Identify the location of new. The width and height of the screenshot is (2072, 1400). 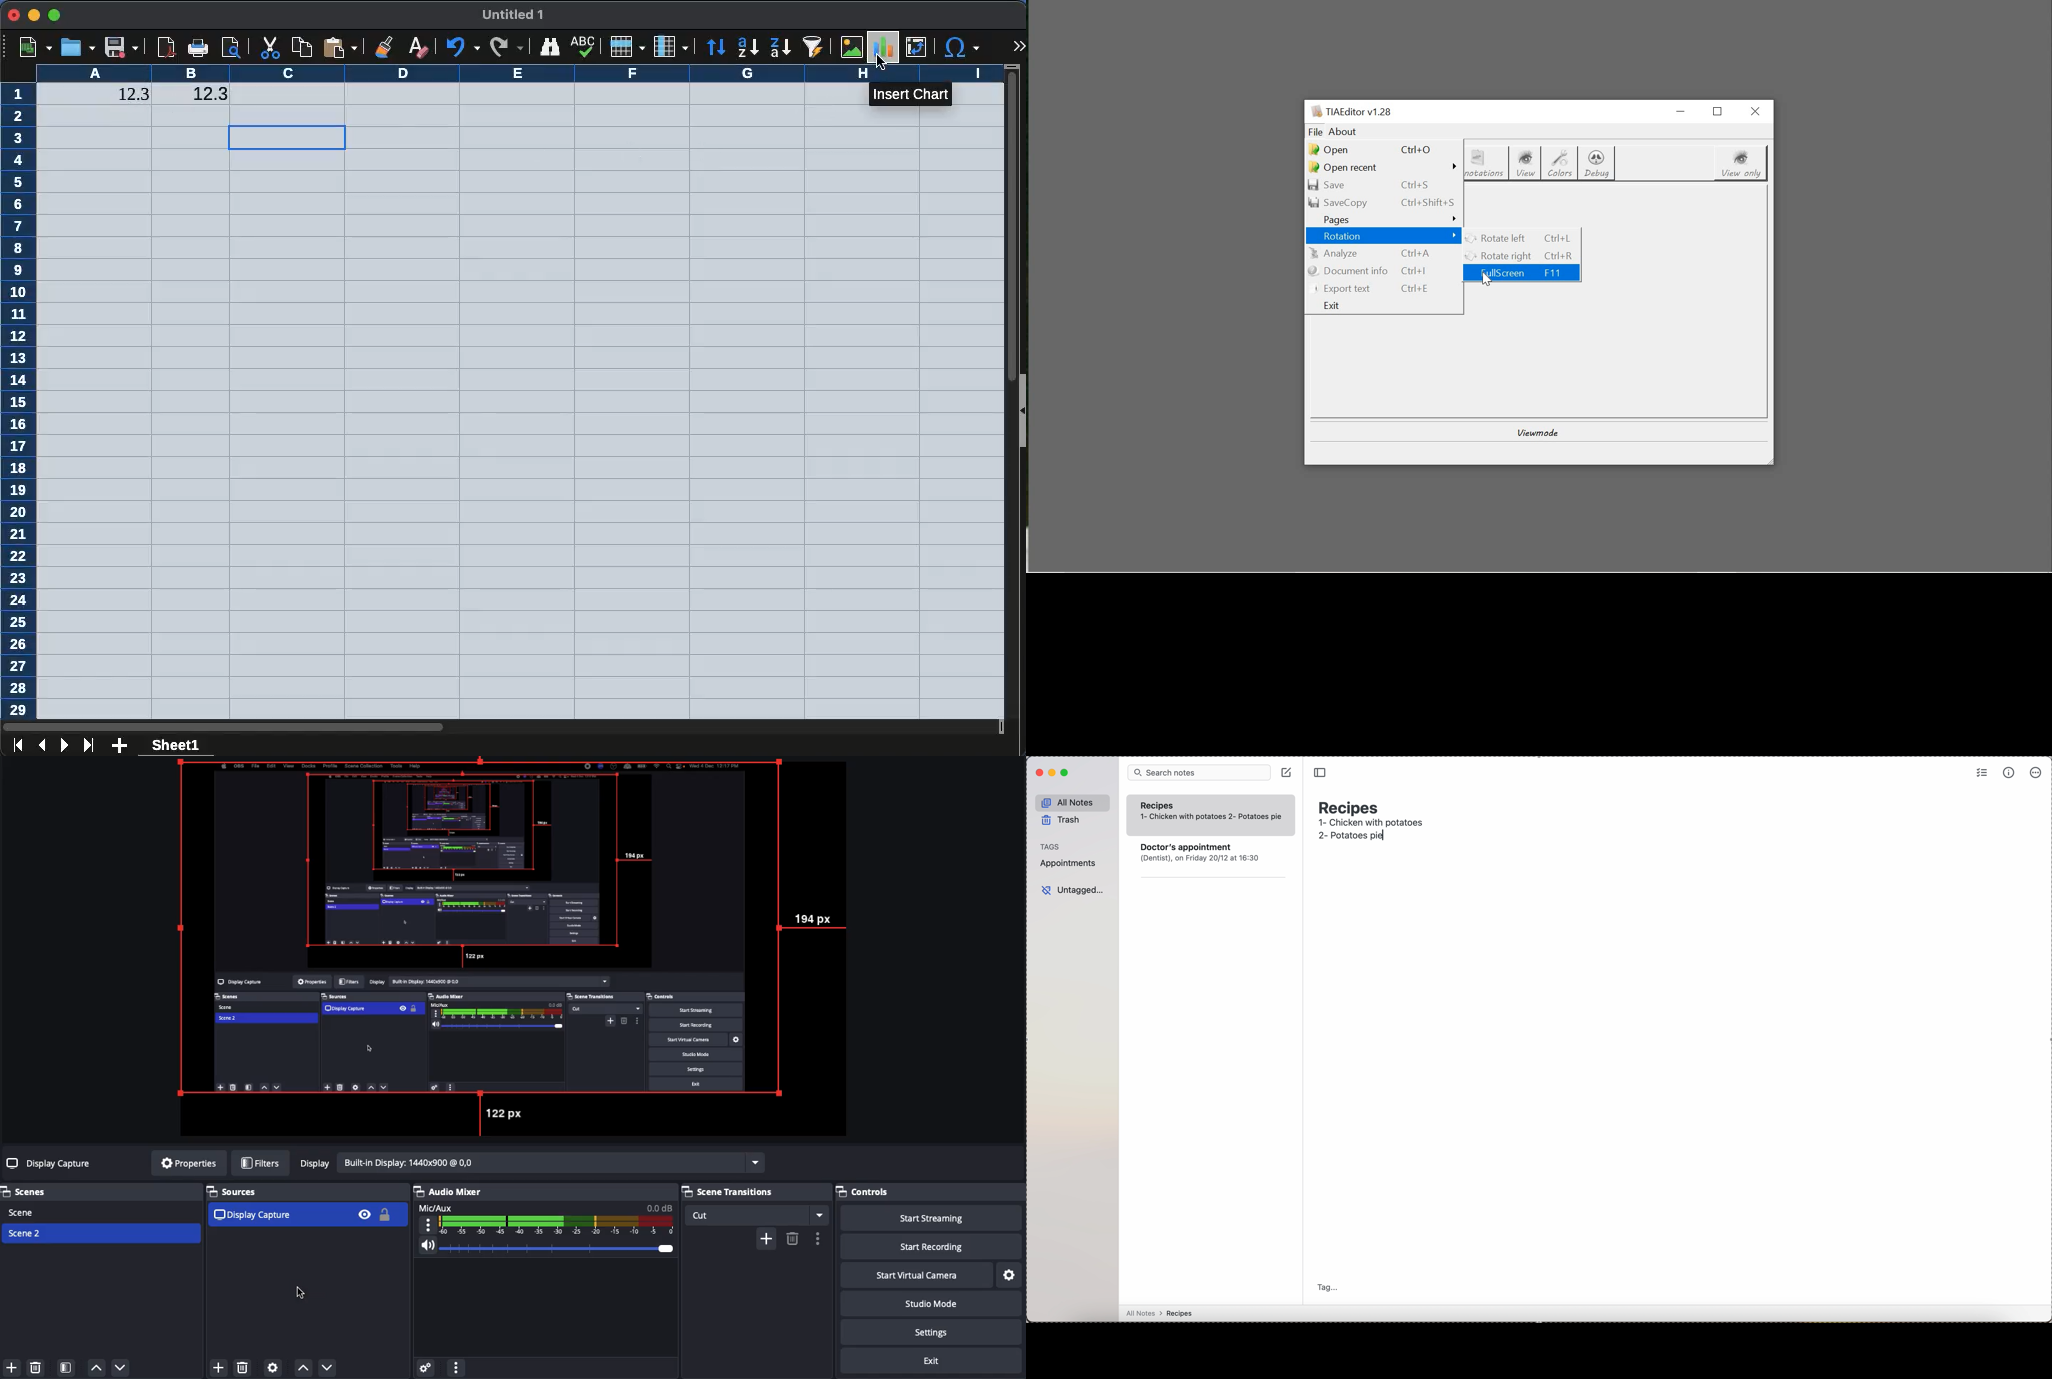
(35, 47).